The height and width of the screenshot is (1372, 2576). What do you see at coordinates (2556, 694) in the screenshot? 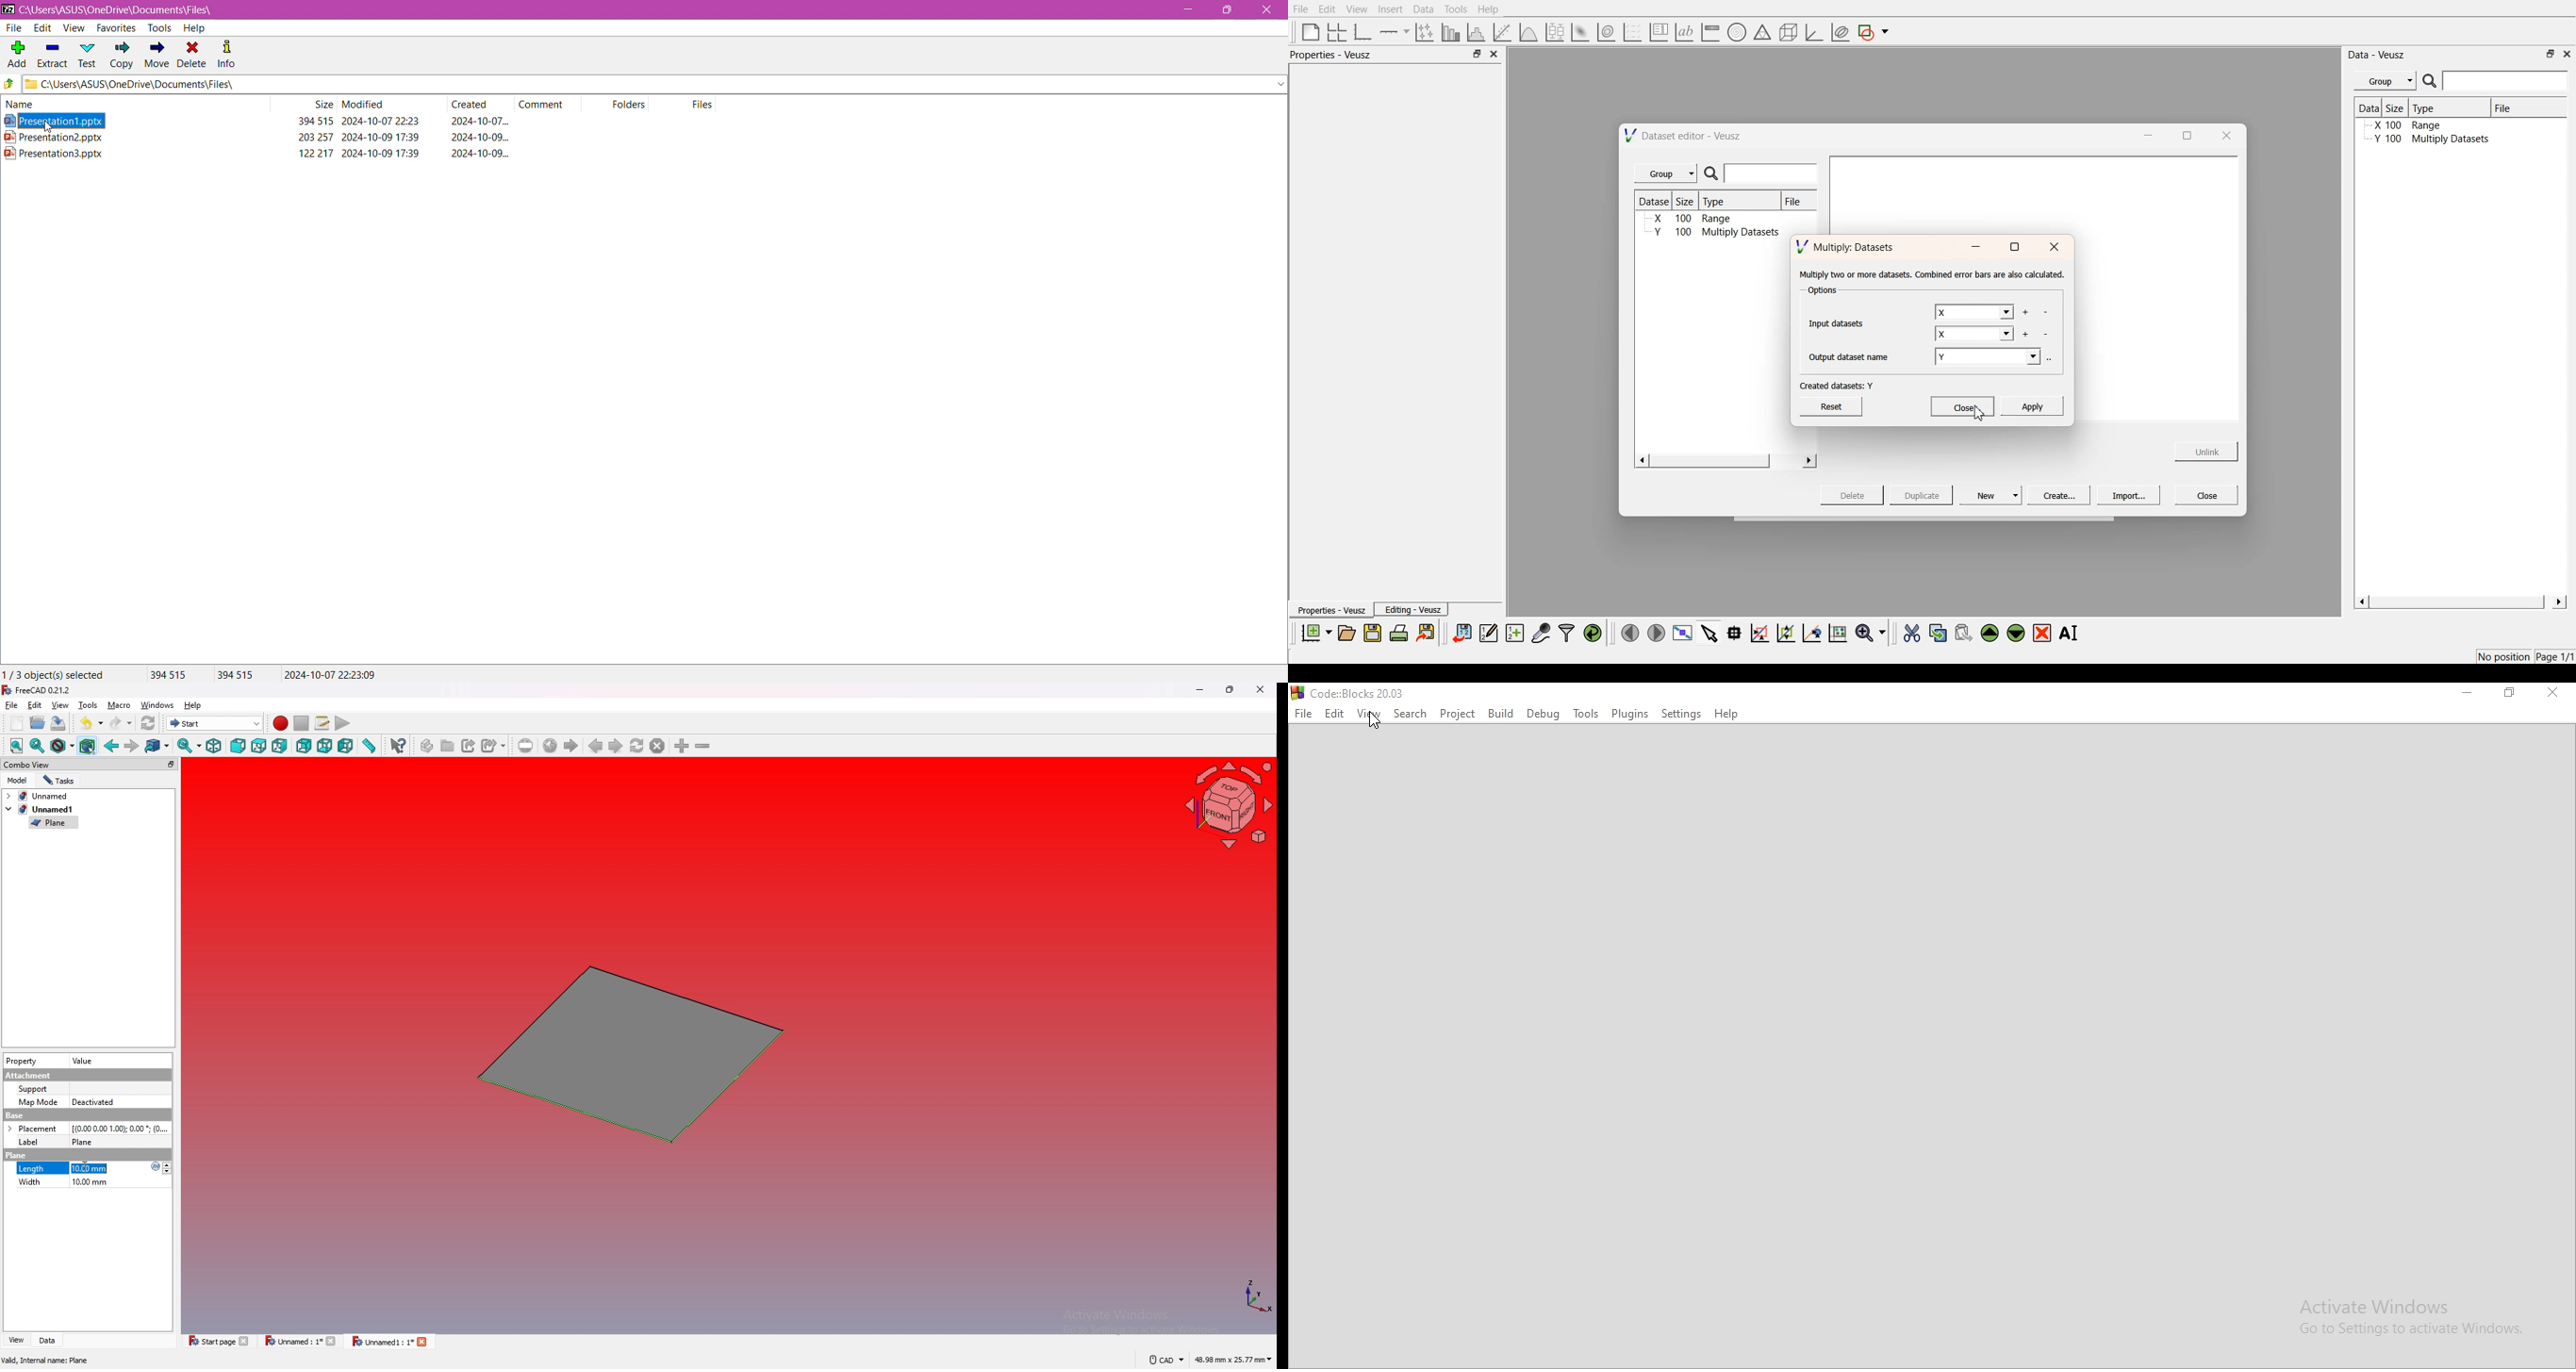
I see `close` at bounding box center [2556, 694].